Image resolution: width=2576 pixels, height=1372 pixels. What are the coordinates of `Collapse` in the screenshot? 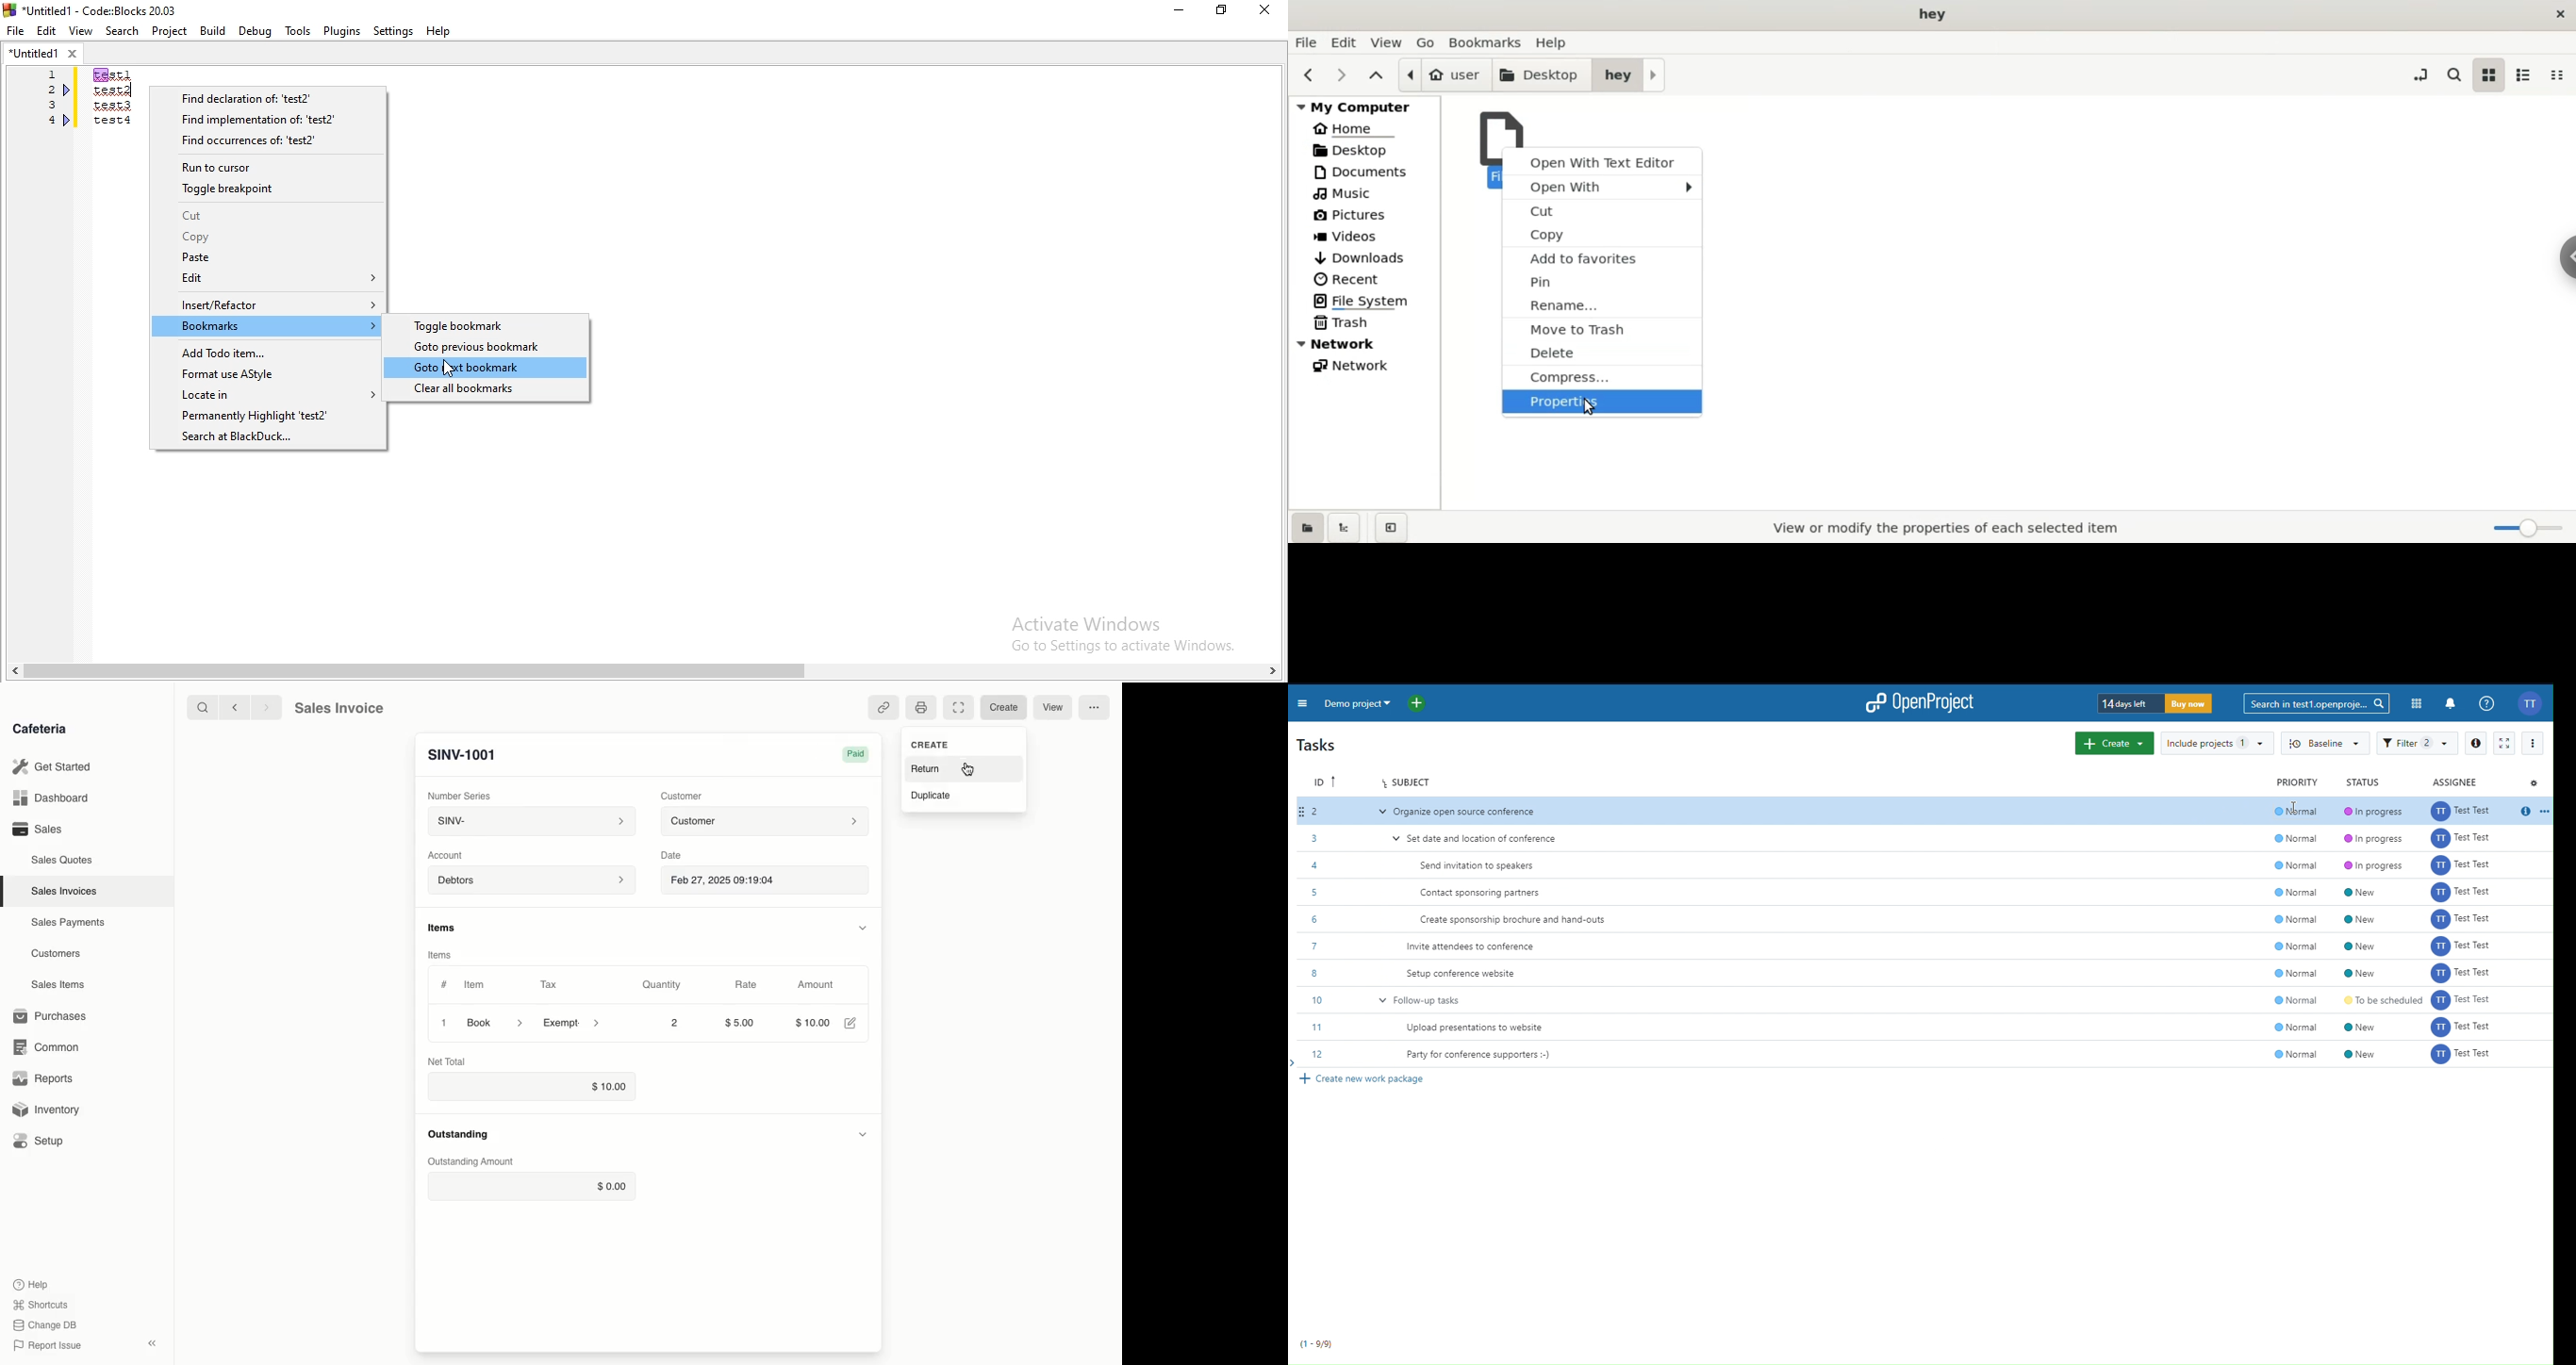 It's located at (154, 1343).